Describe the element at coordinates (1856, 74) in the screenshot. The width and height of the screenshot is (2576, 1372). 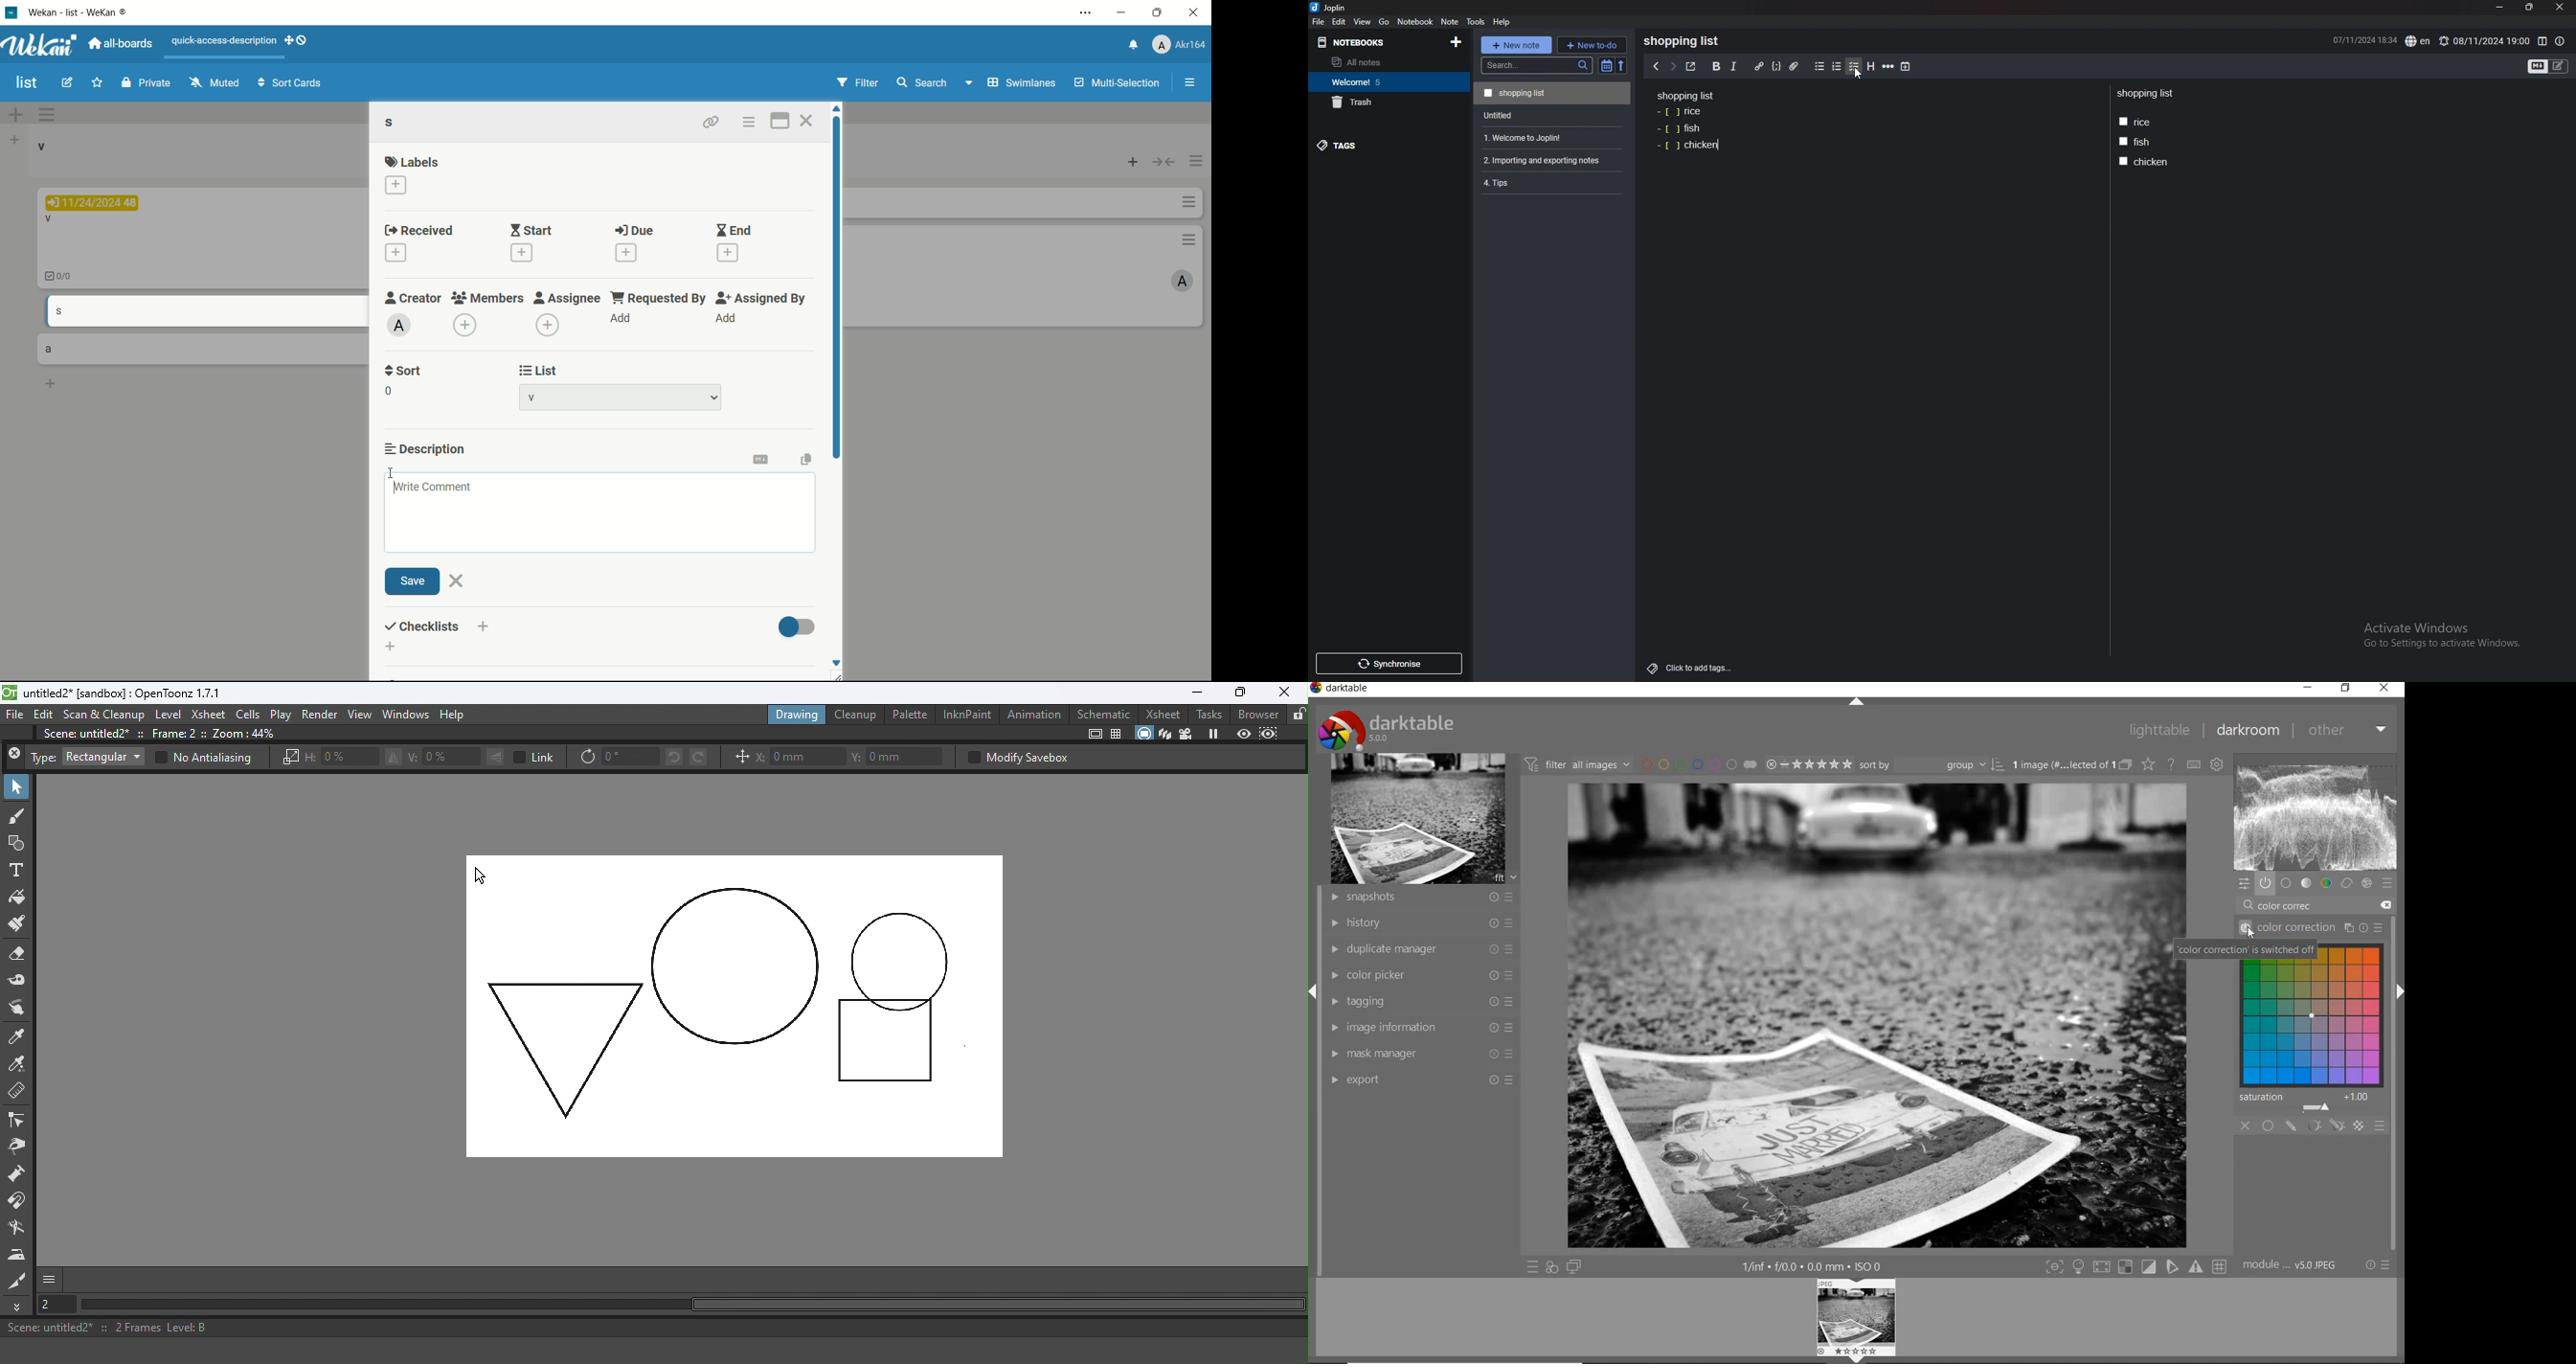
I see `Cursor` at that location.